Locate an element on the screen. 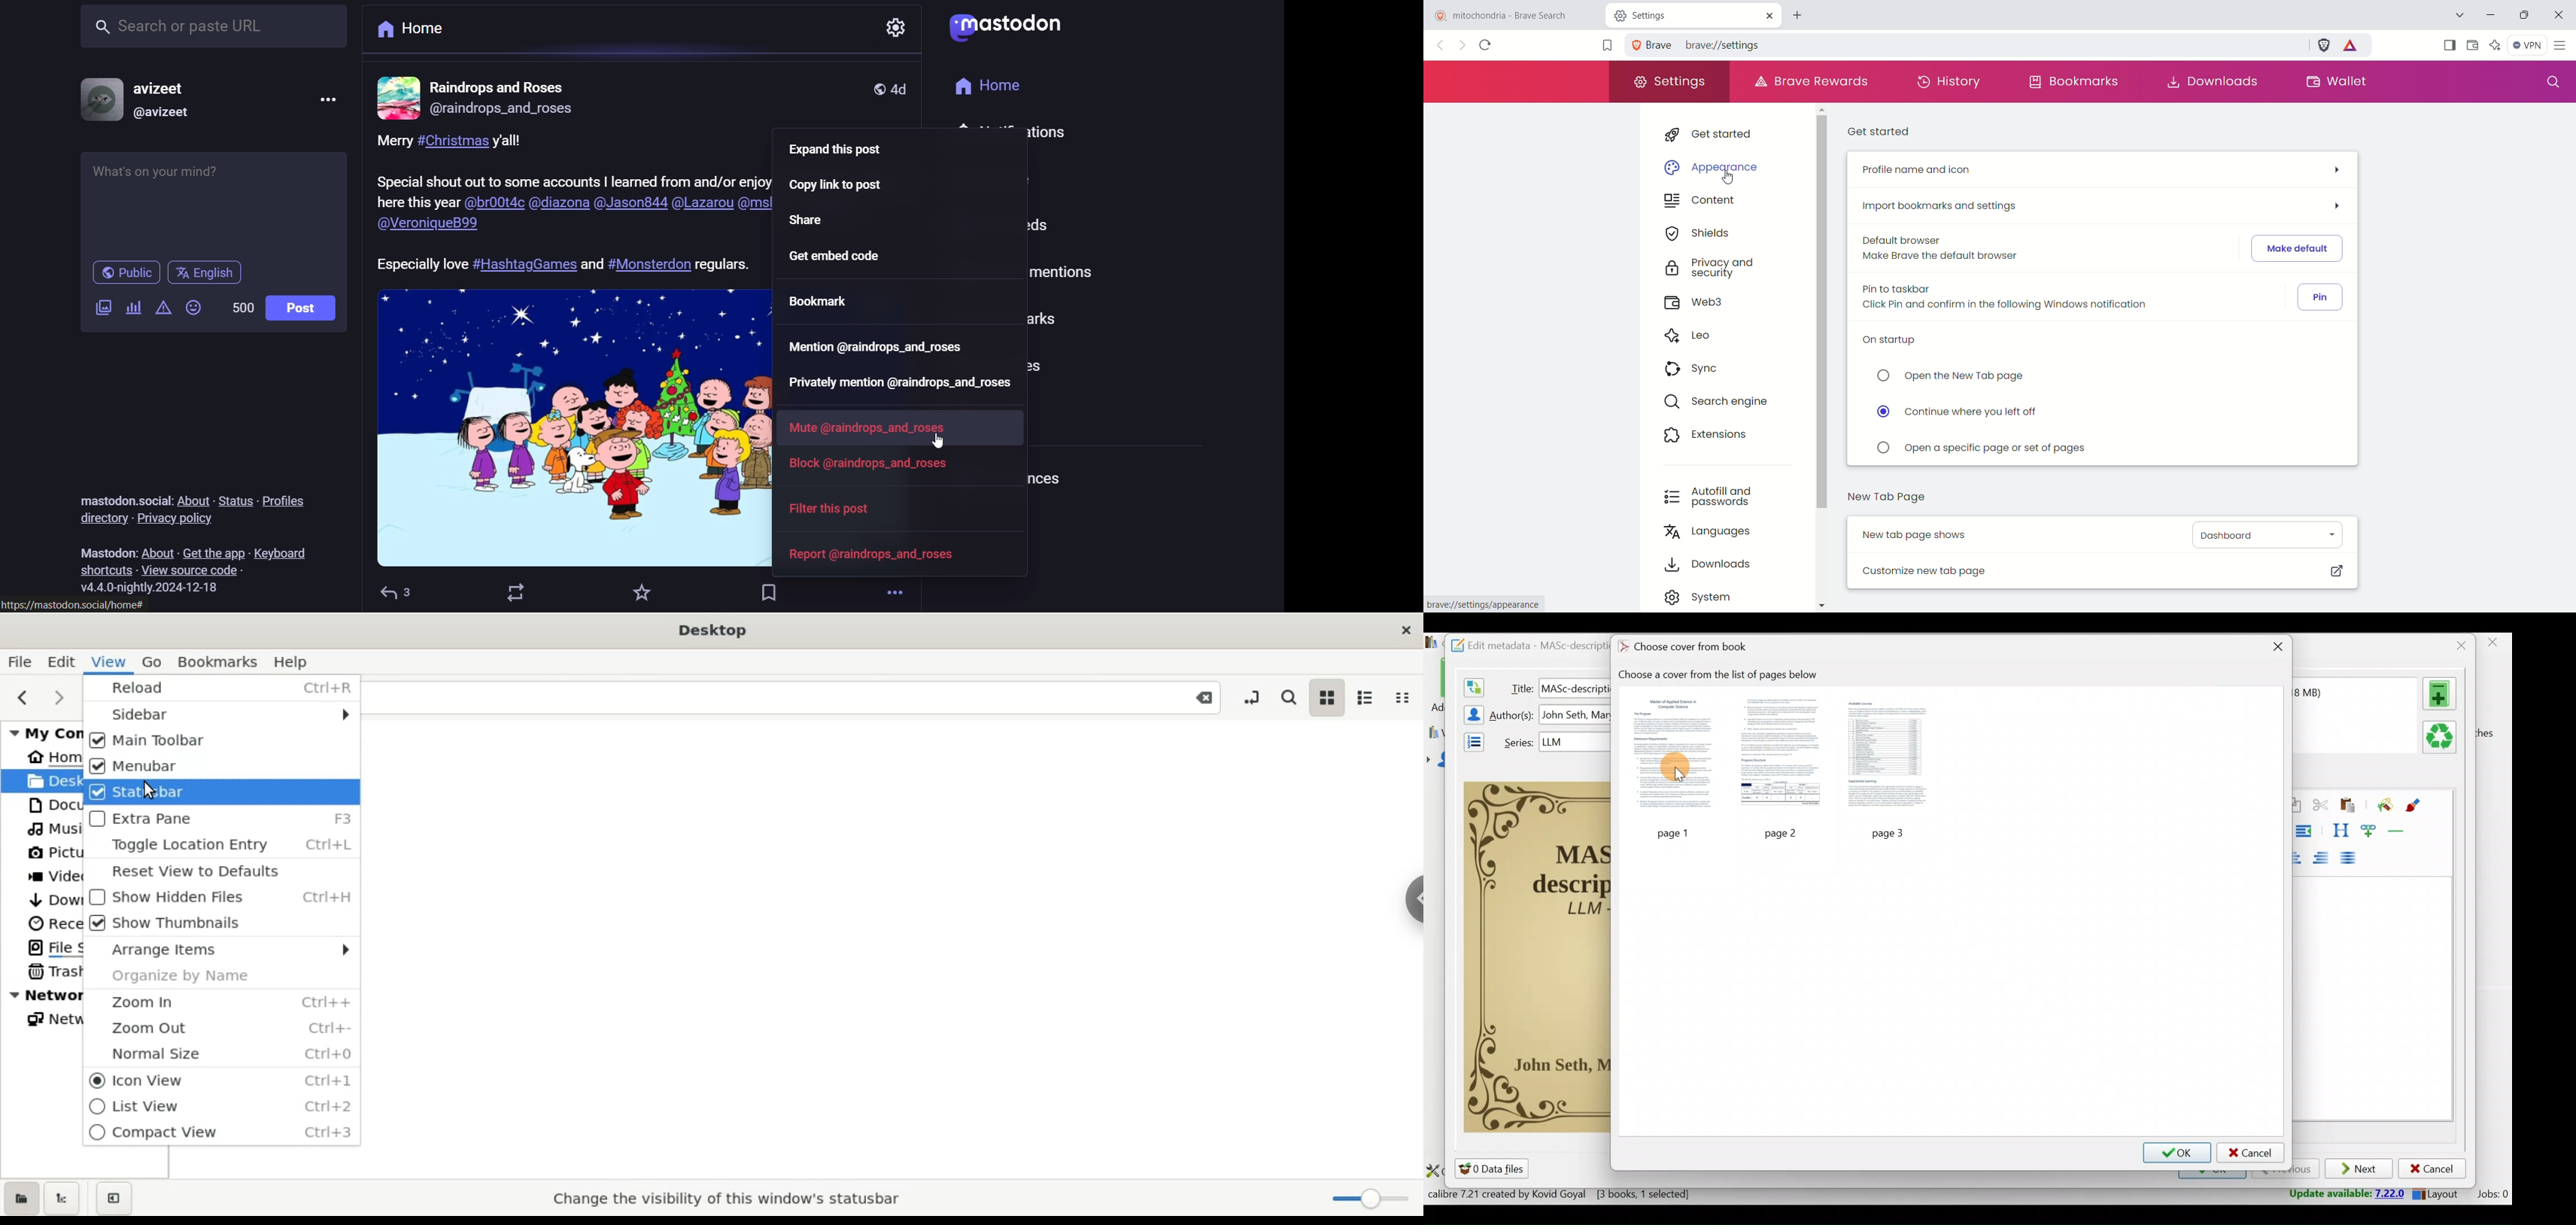 The image size is (2576, 1232). Books count is located at coordinates (1562, 1196).